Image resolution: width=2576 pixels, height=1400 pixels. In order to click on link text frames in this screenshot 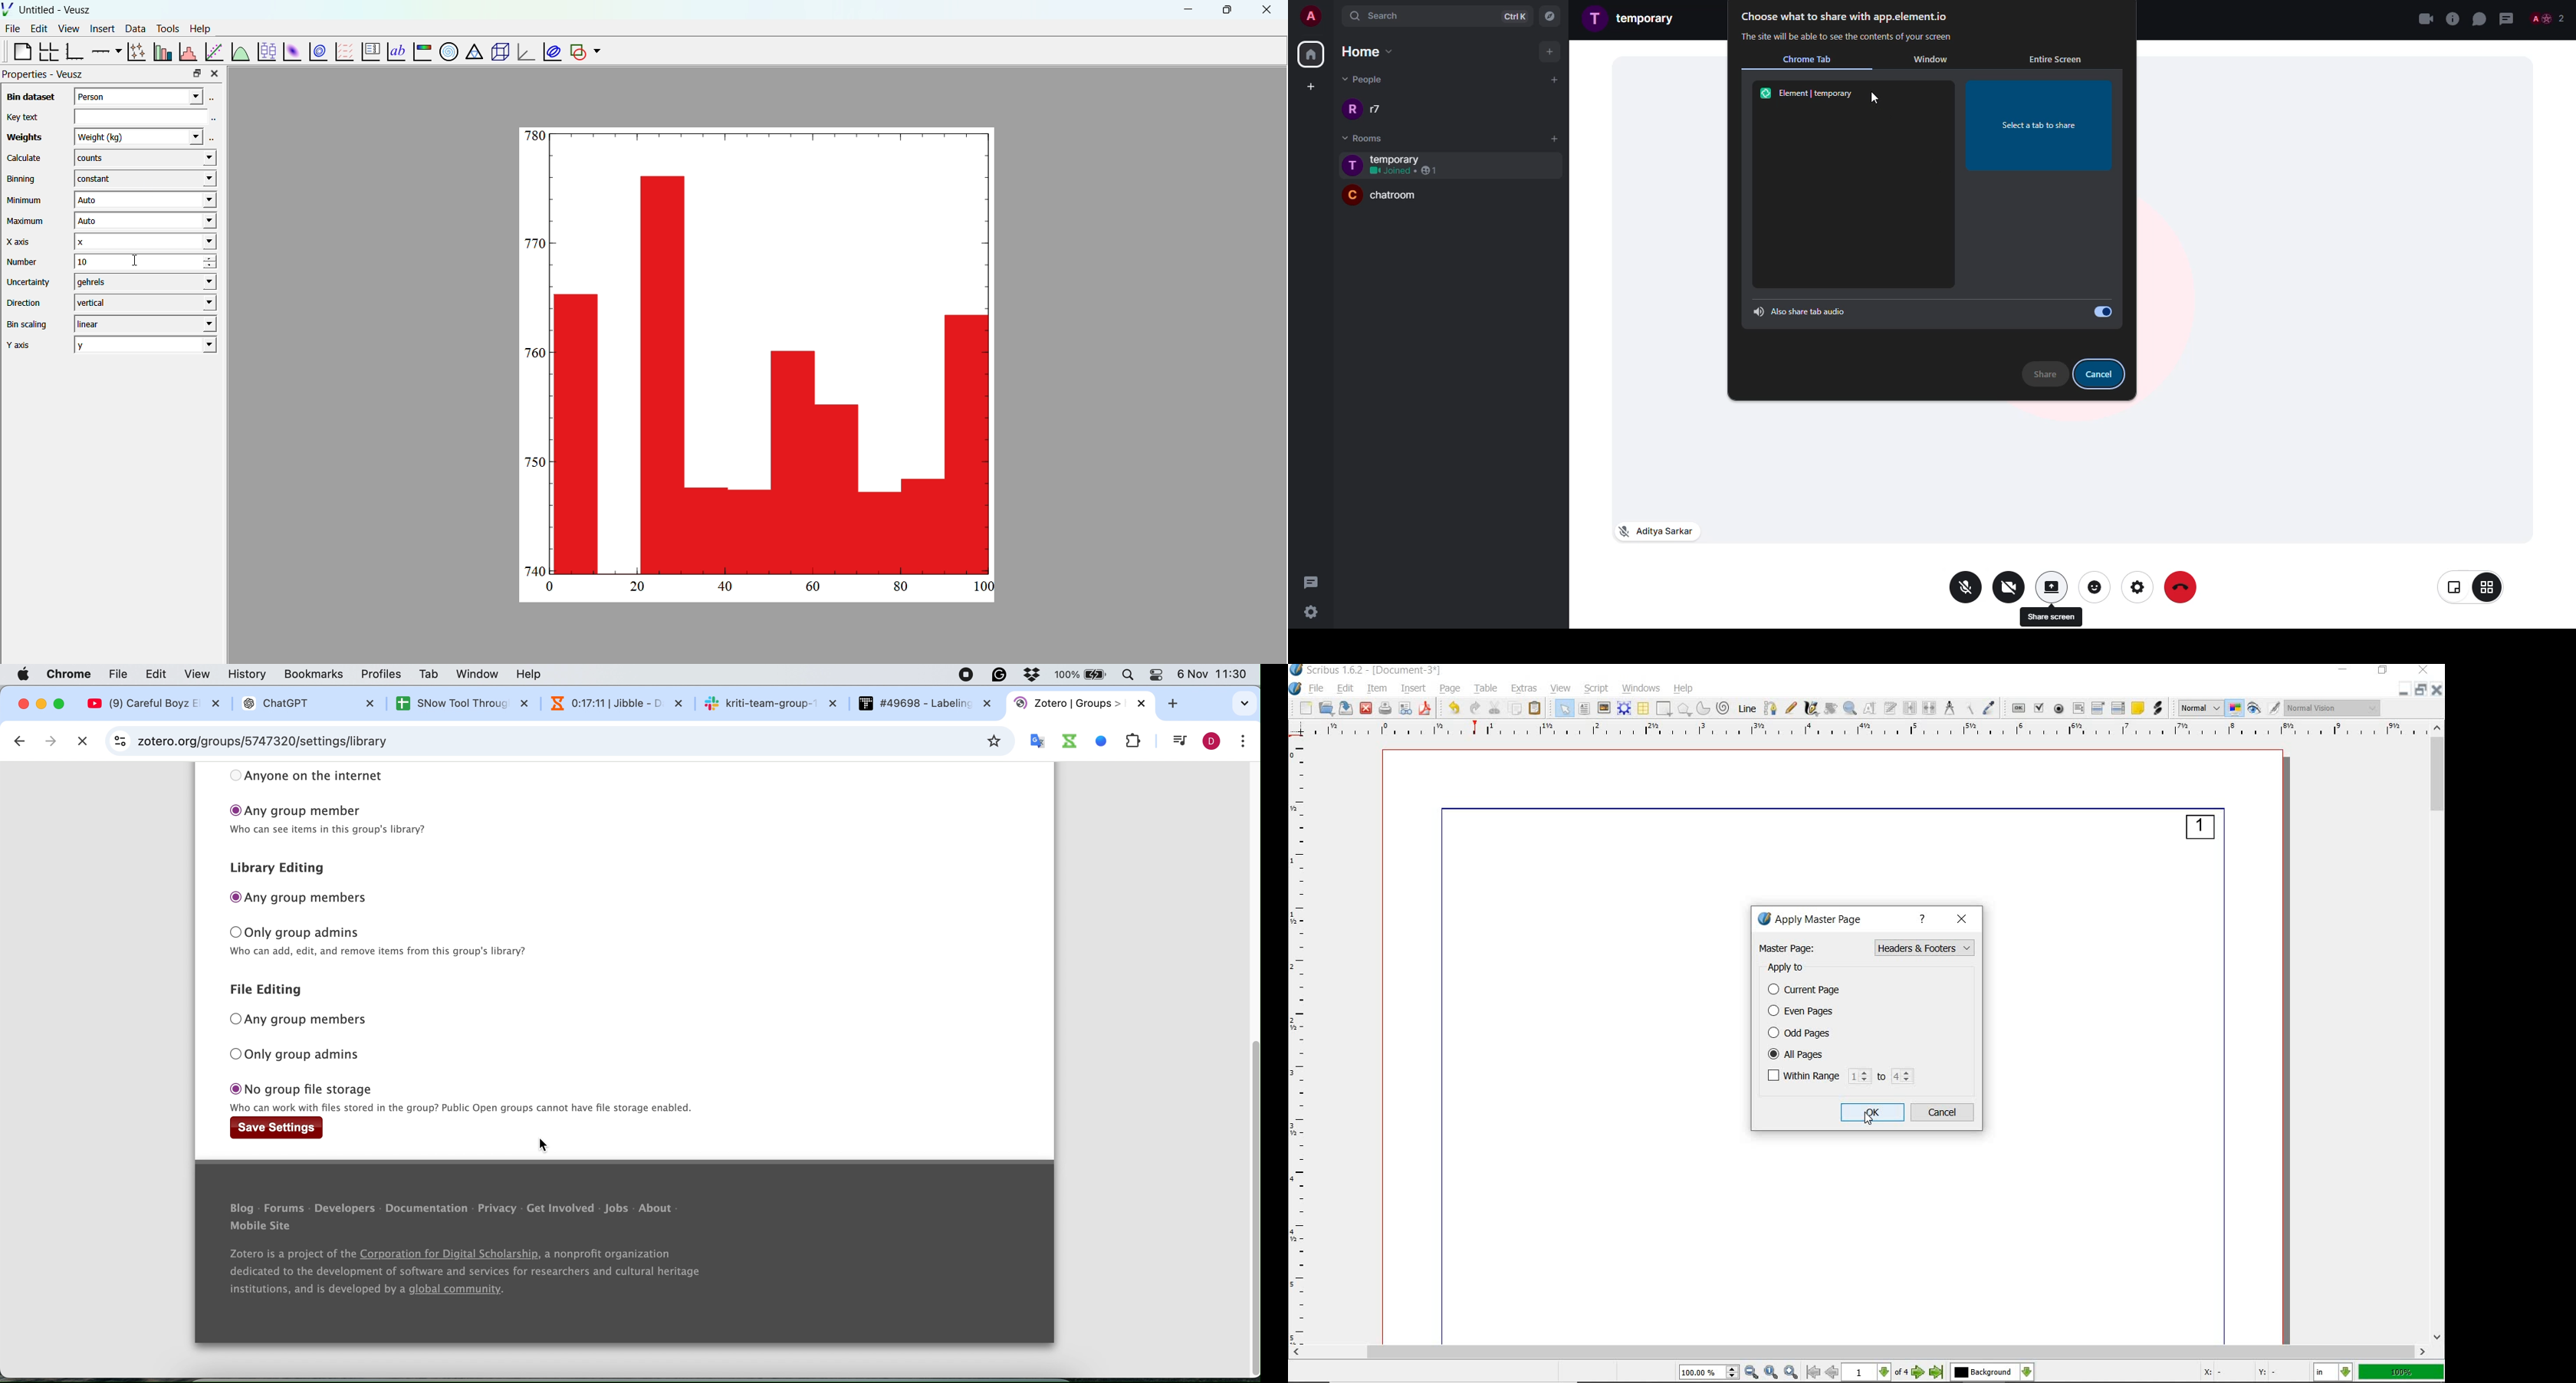, I will do `click(1909, 707)`.